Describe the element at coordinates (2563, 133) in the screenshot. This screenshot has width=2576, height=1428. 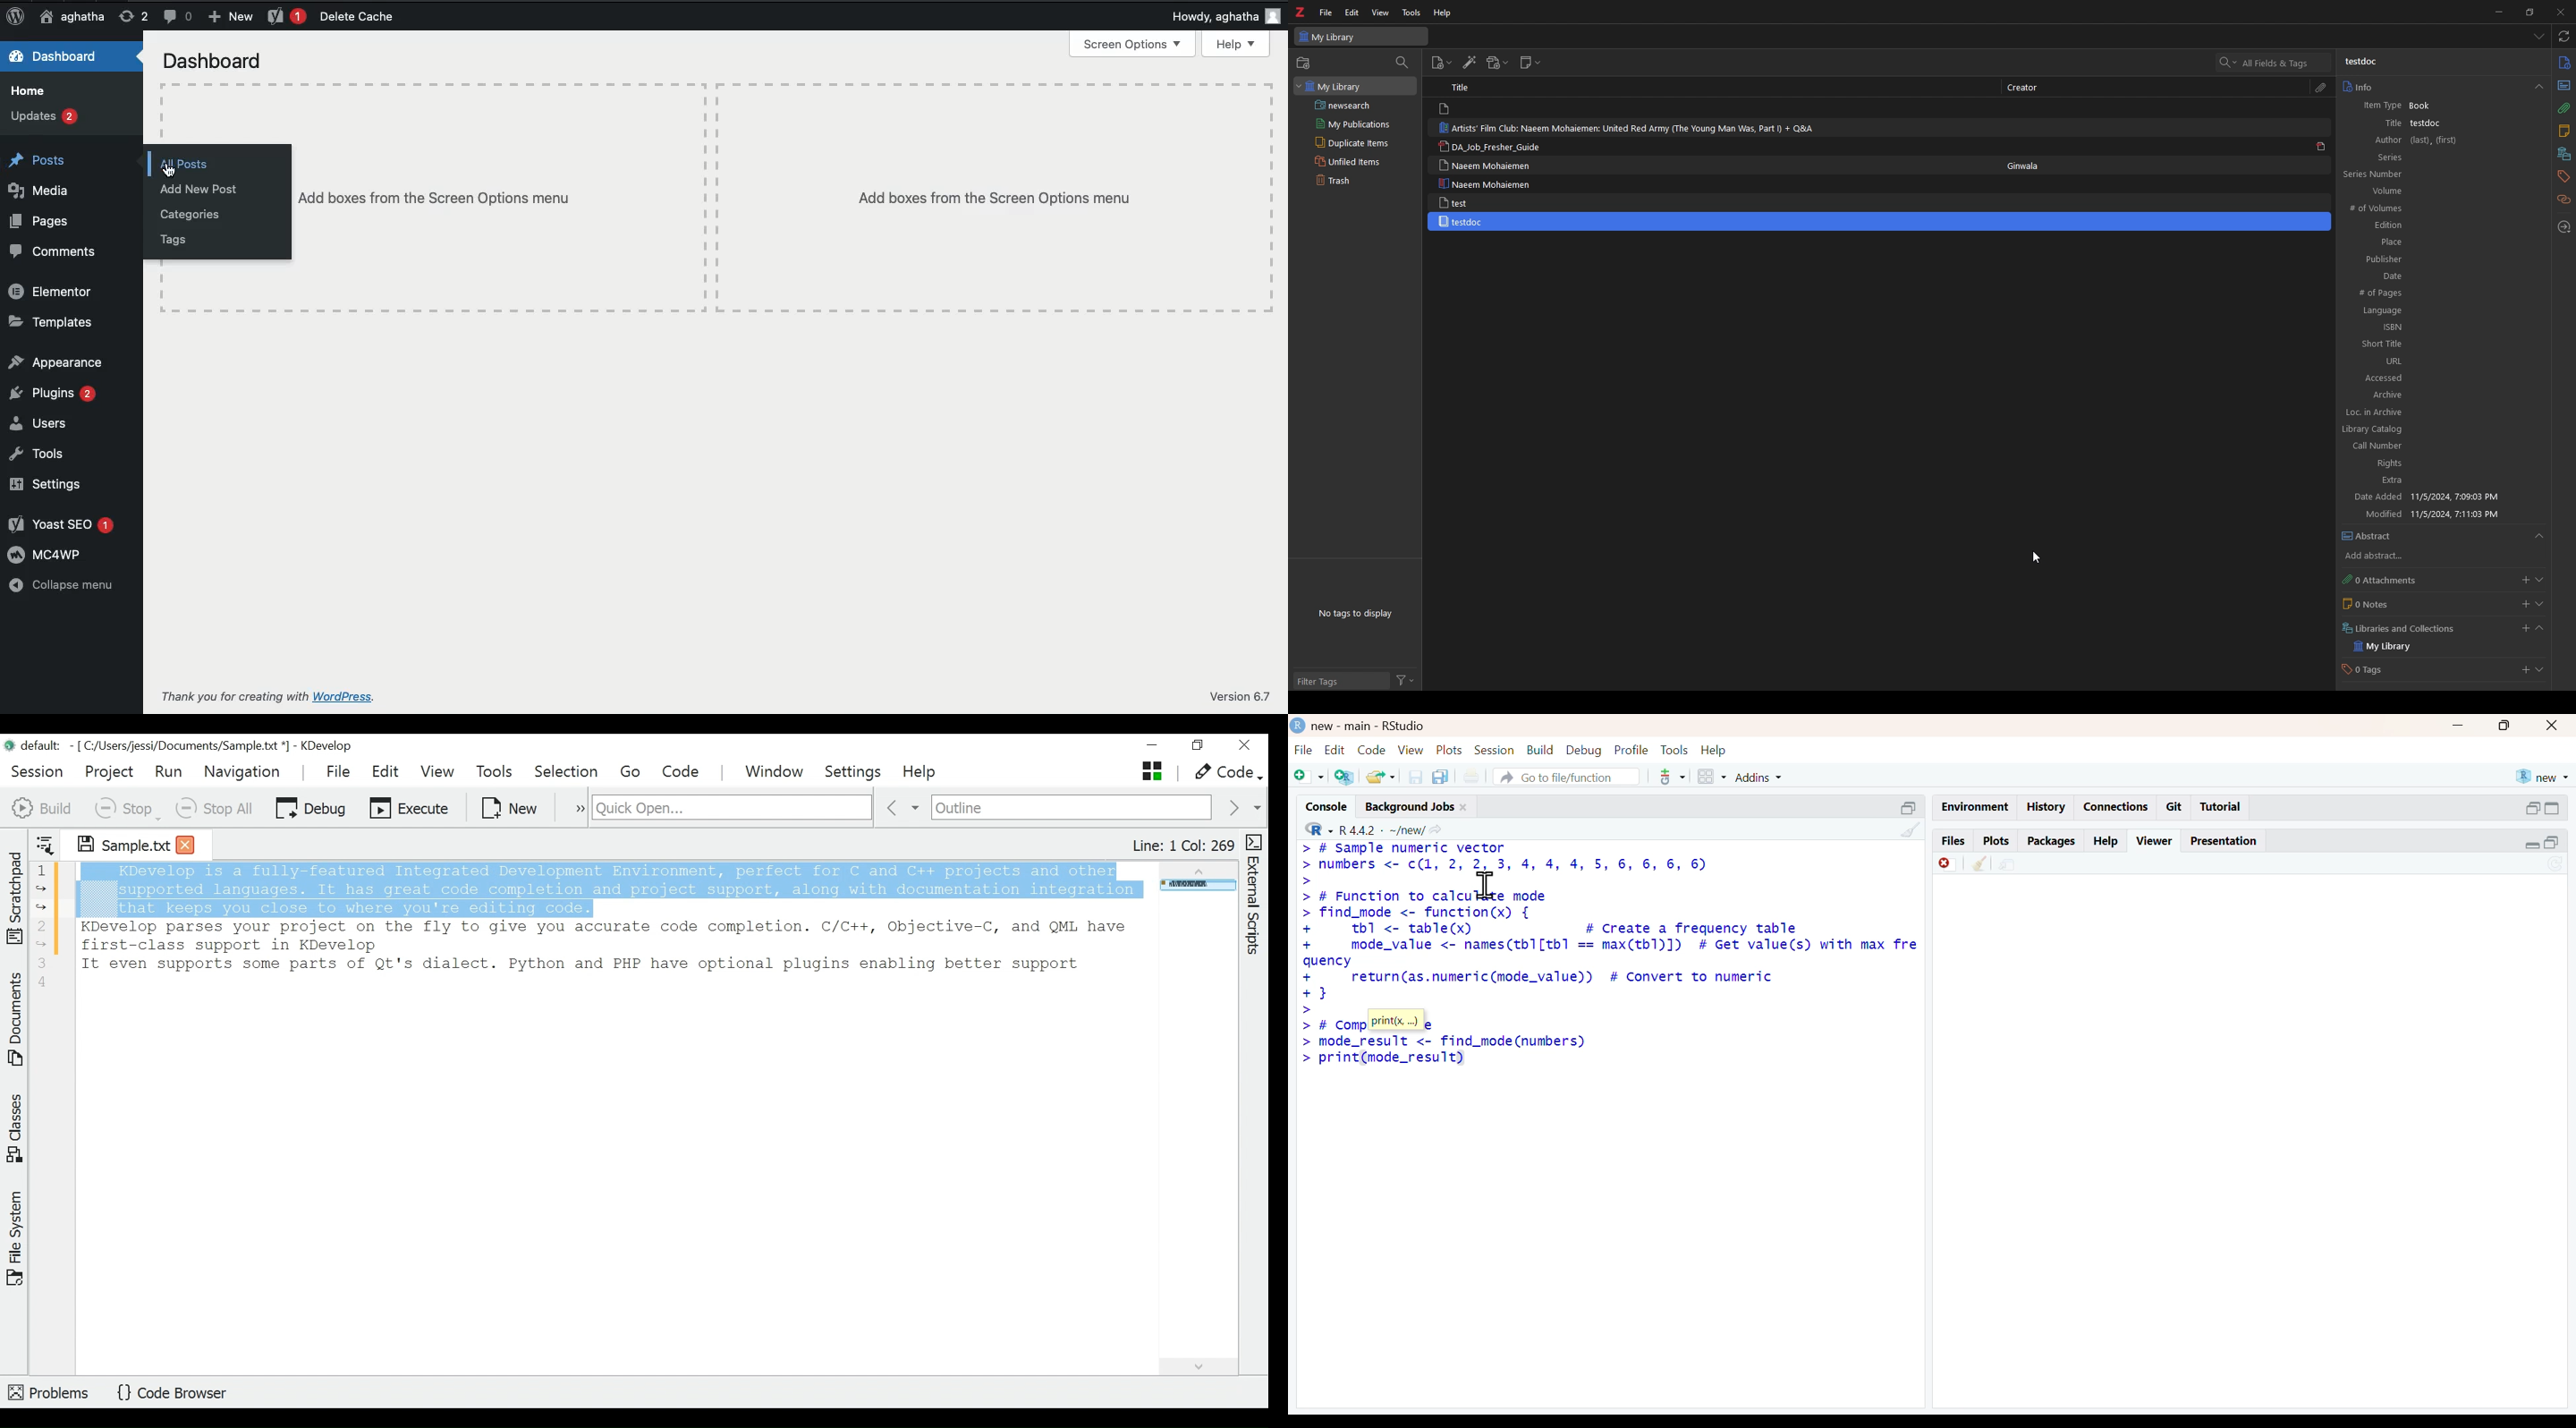
I see `note` at that location.